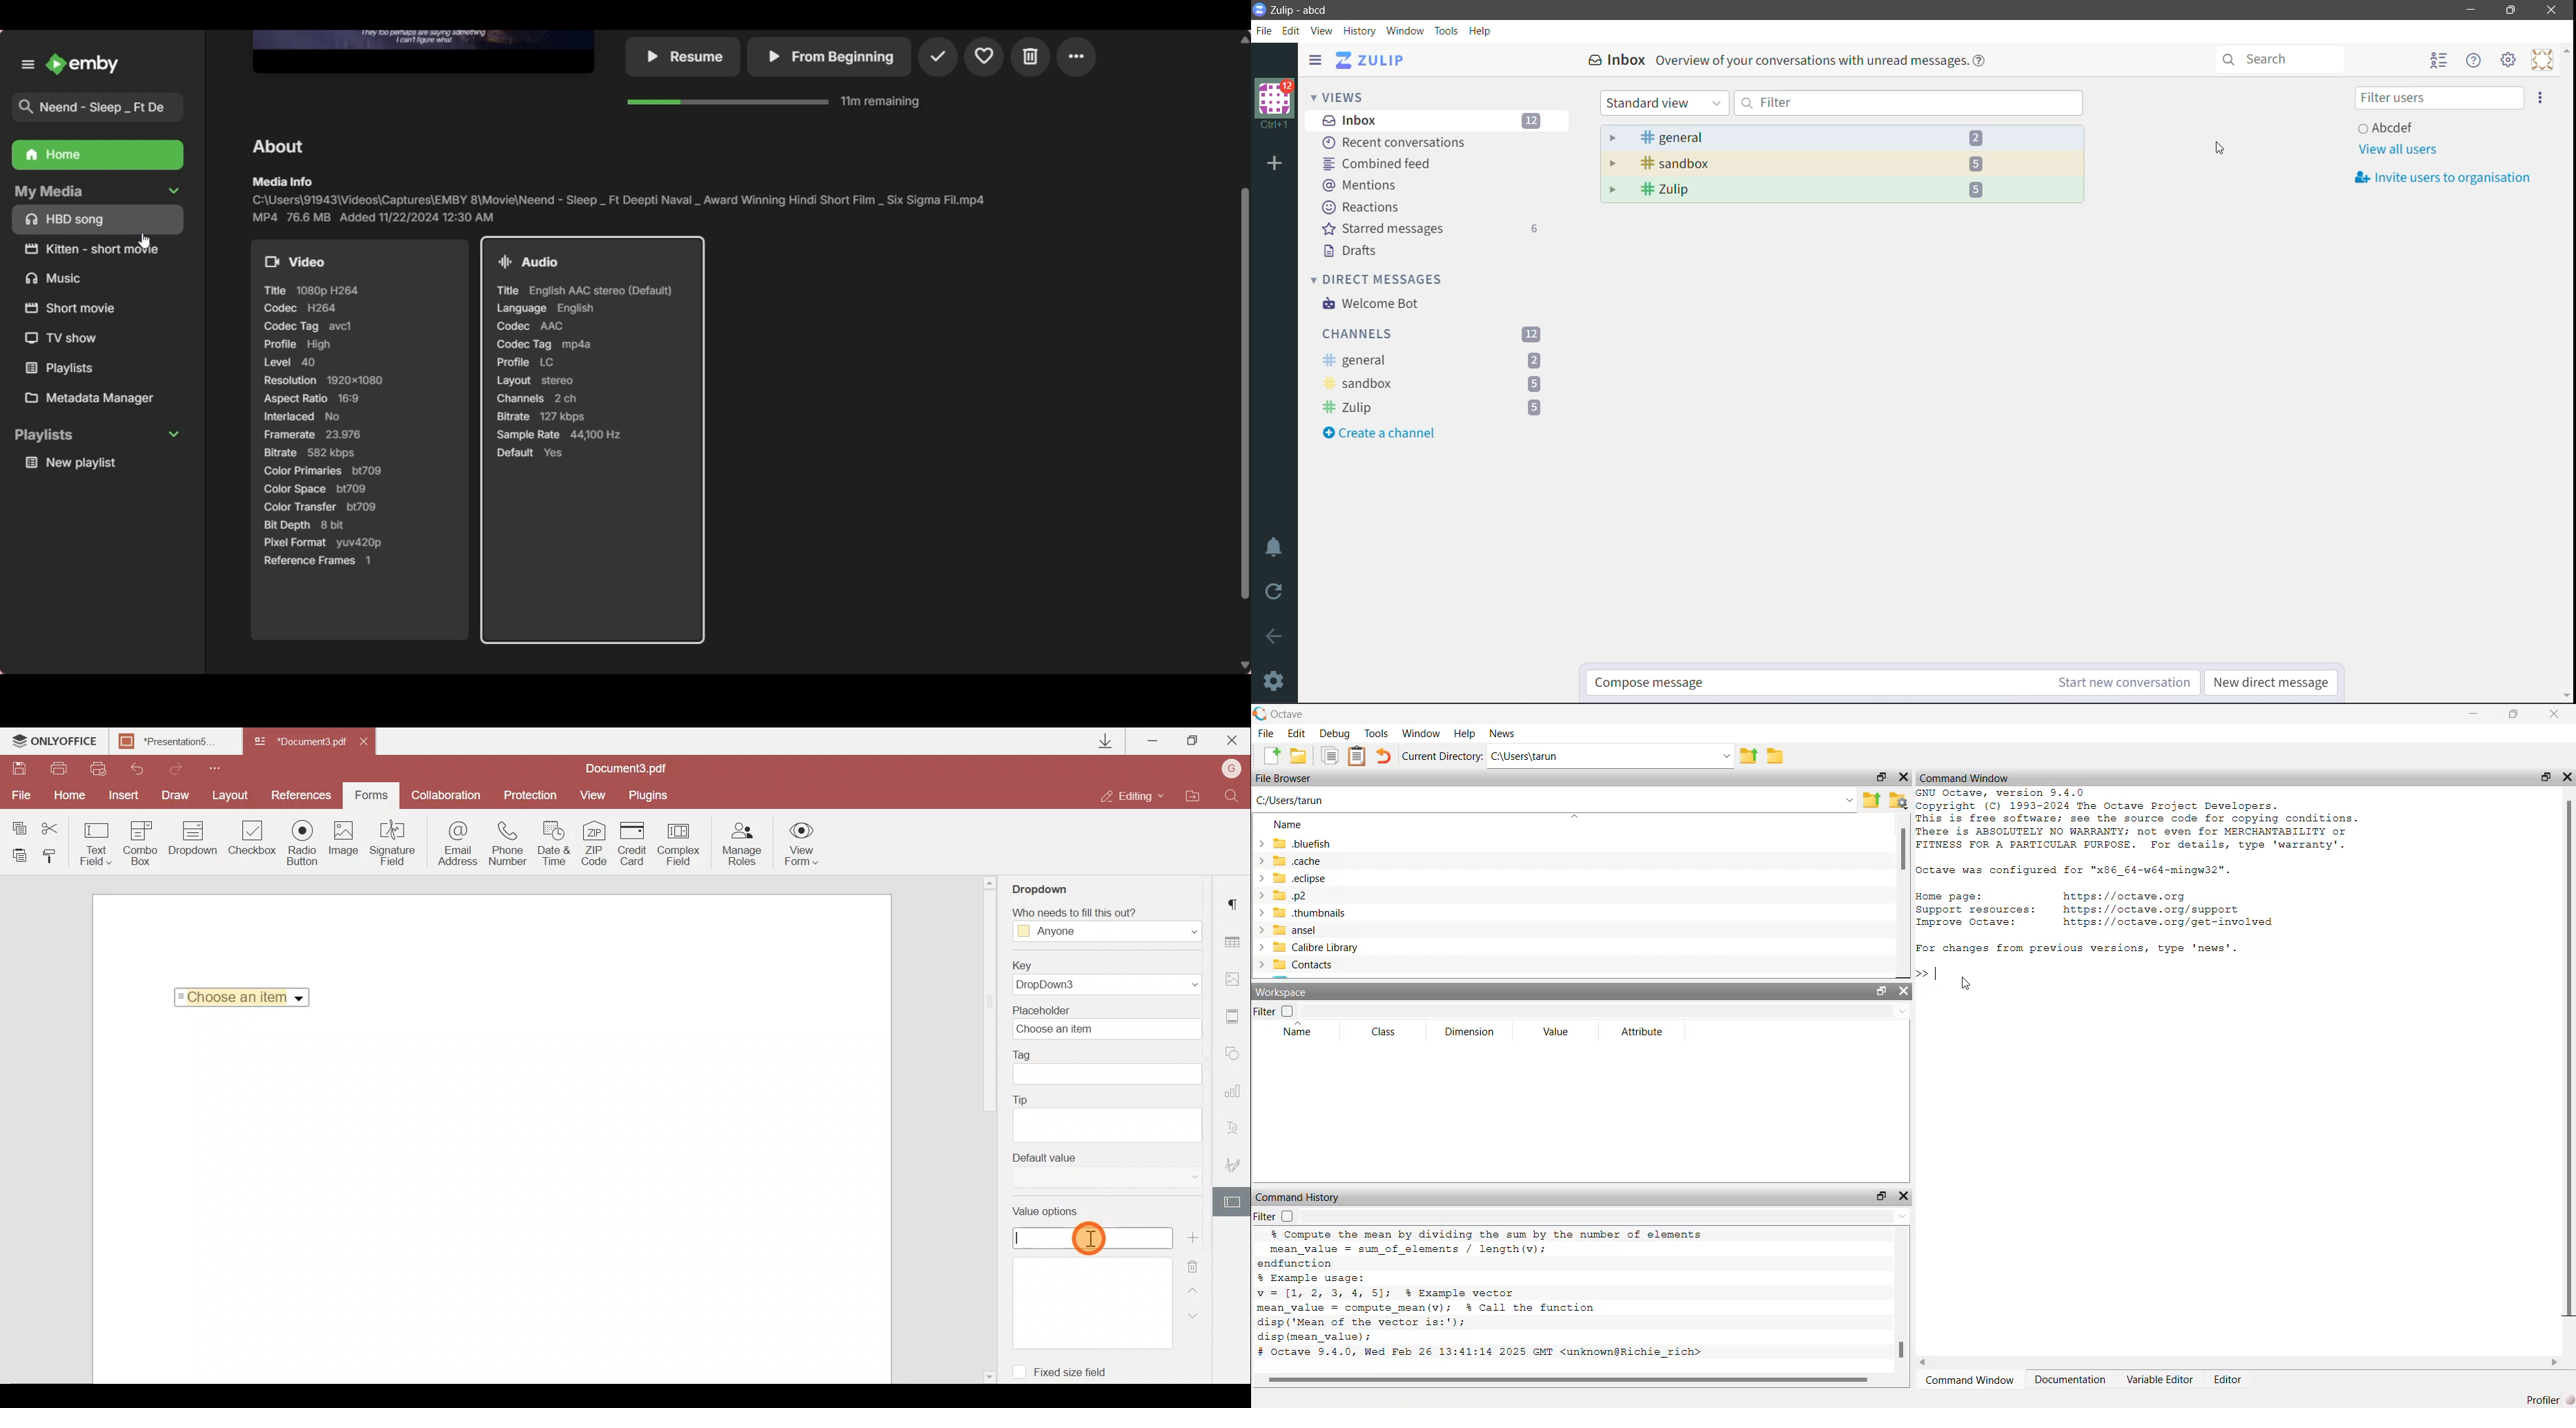 The image size is (2576, 1428). I want to click on window, so click(1422, 733).